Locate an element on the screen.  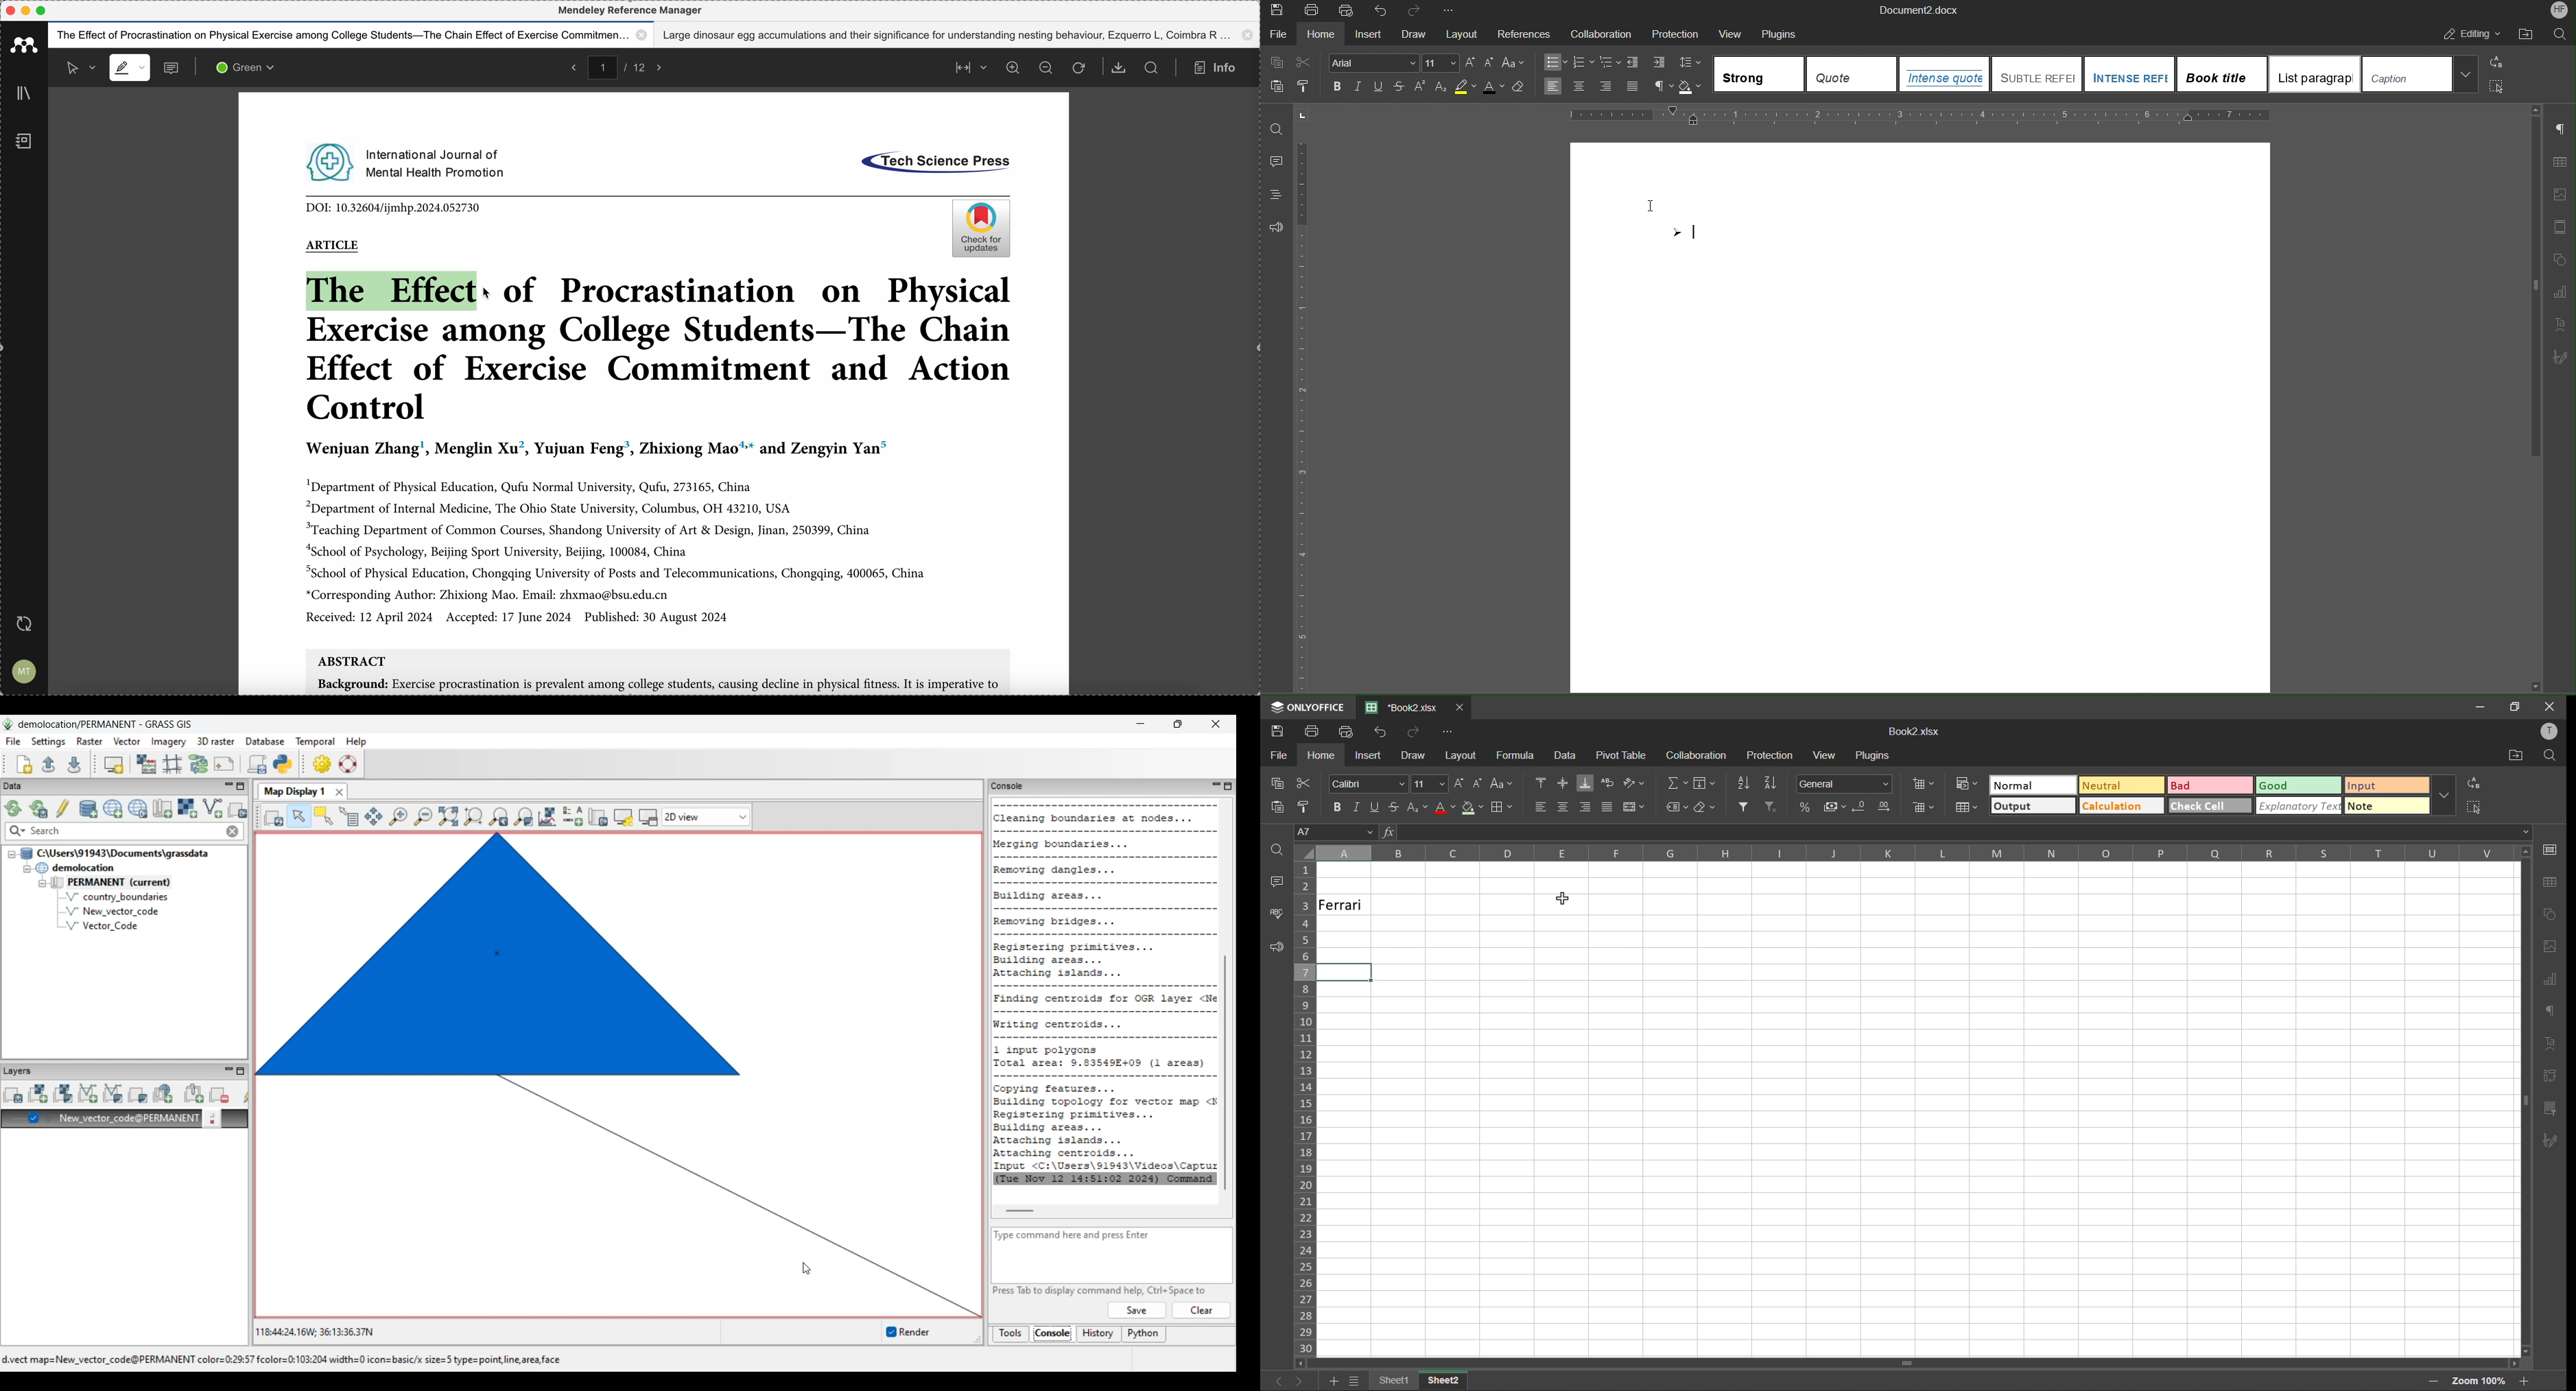
Replace is located at coordinates (2498, 62).